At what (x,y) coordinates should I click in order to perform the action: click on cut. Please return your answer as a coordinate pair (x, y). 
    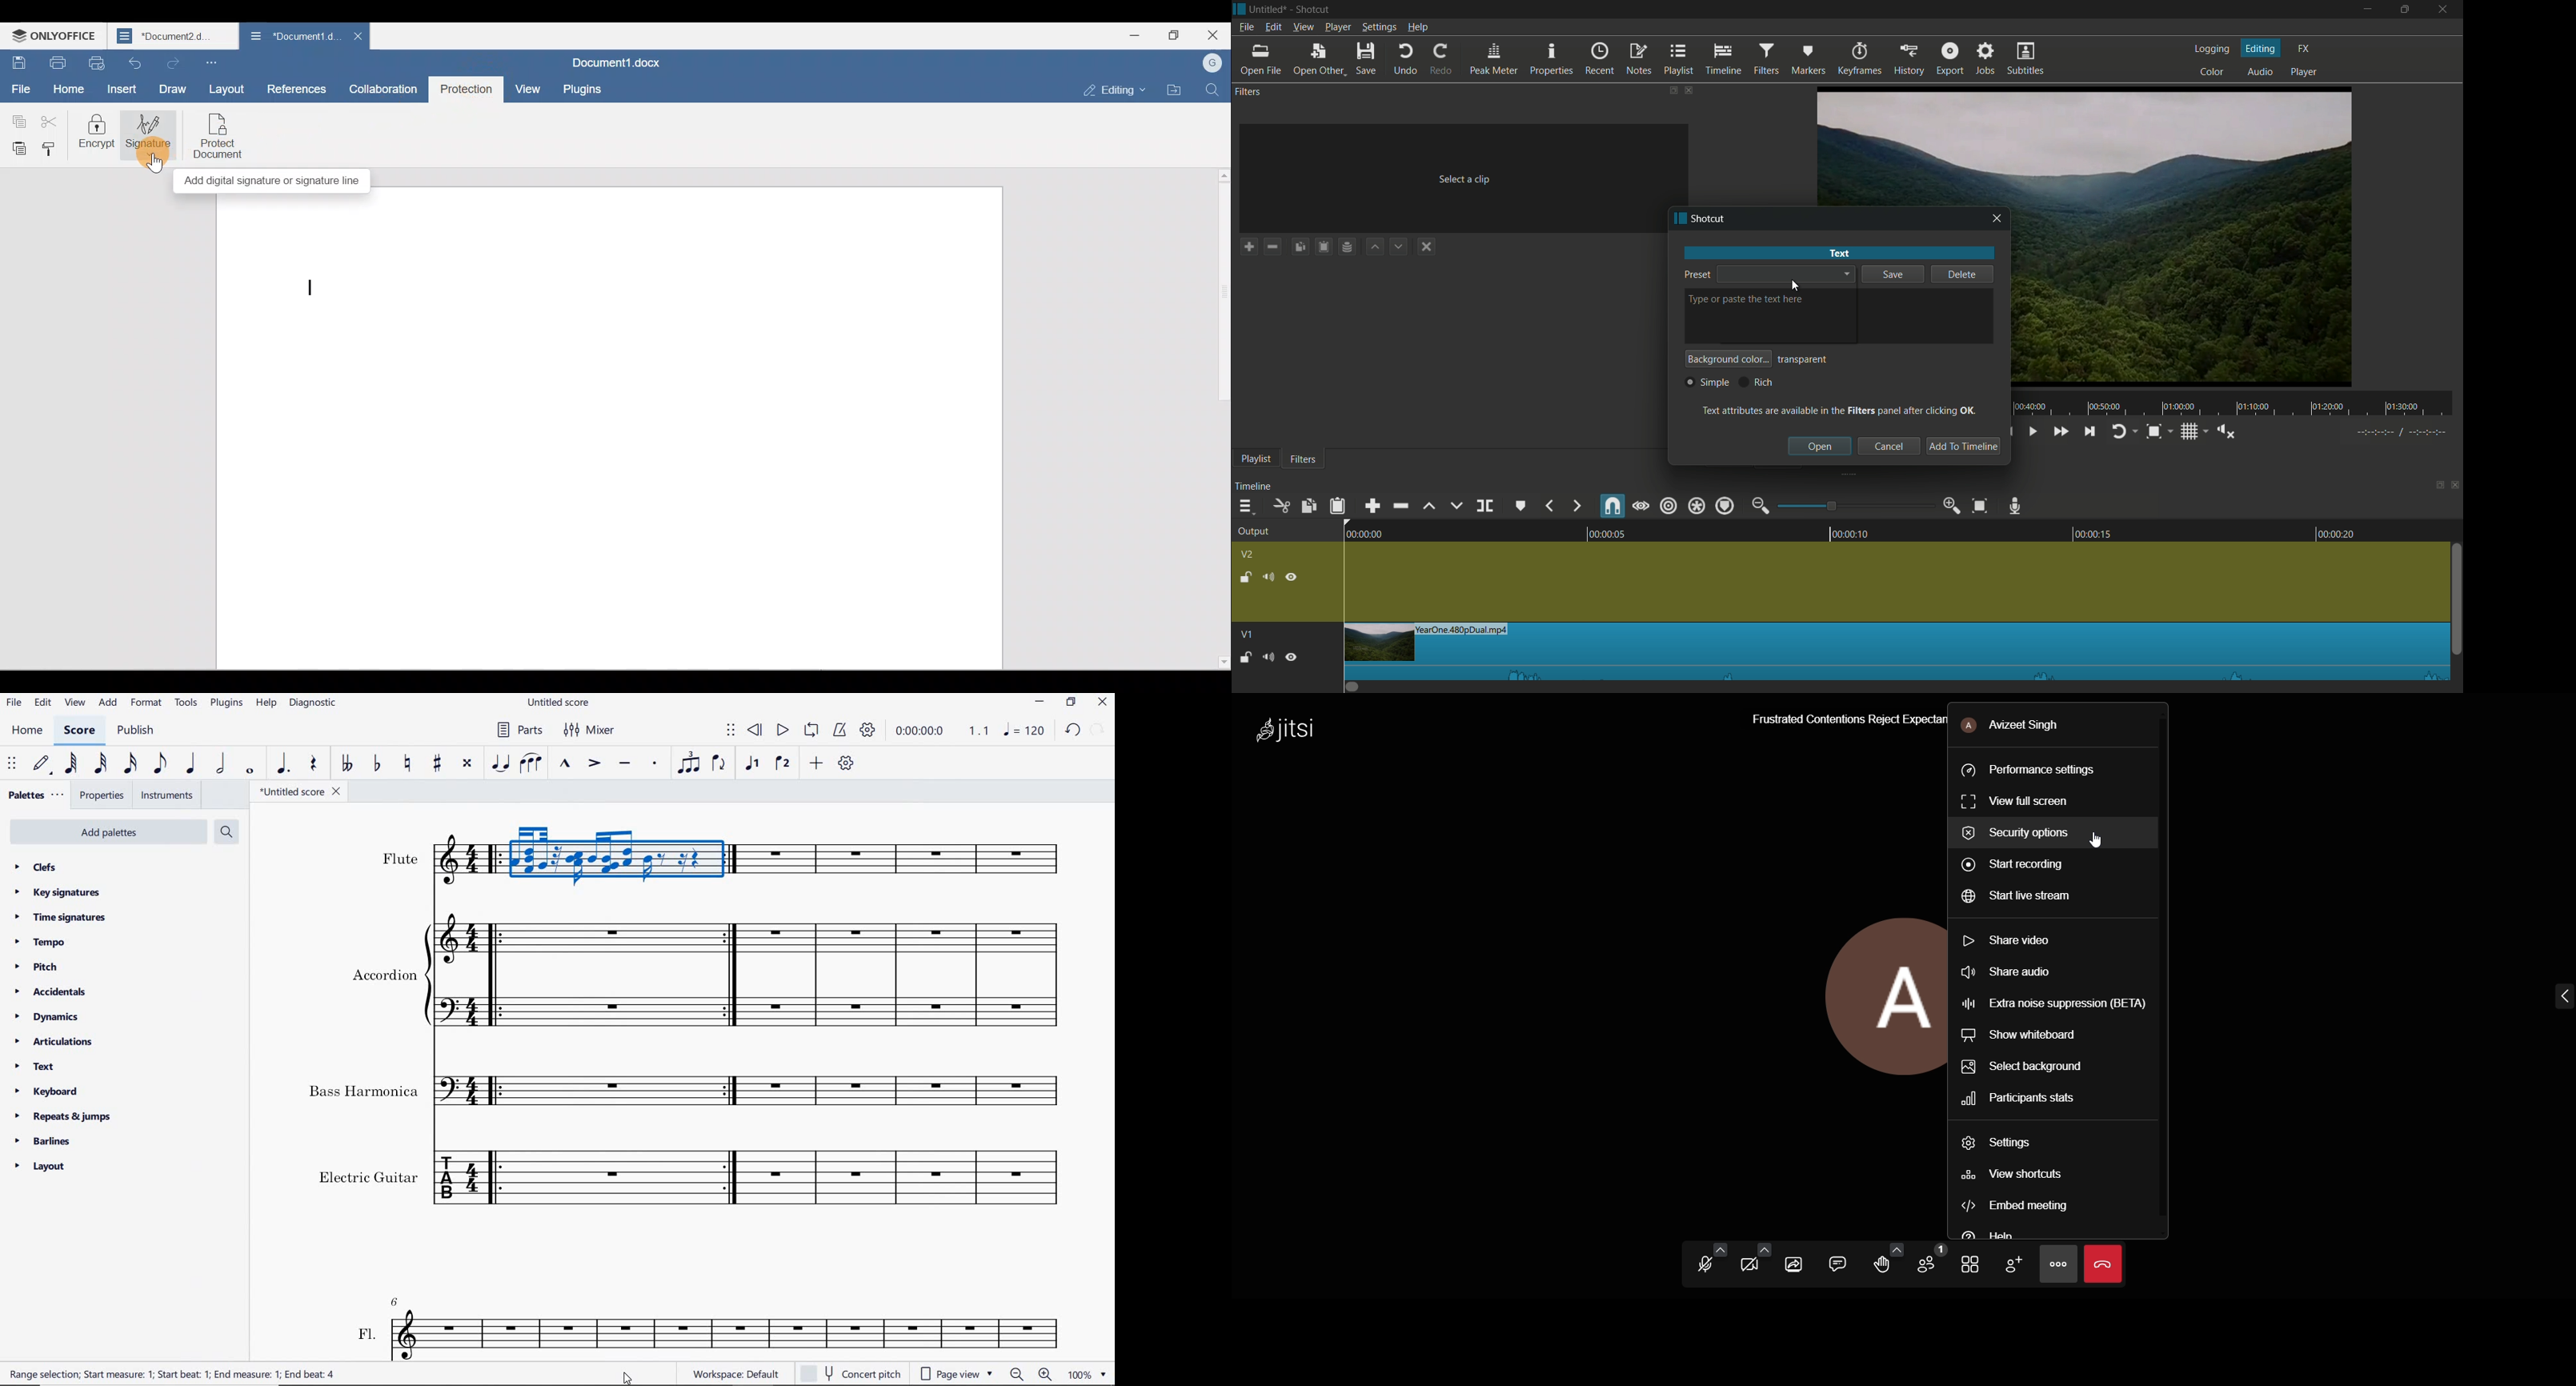
    Looking at the image, I should click on (1282, 506).